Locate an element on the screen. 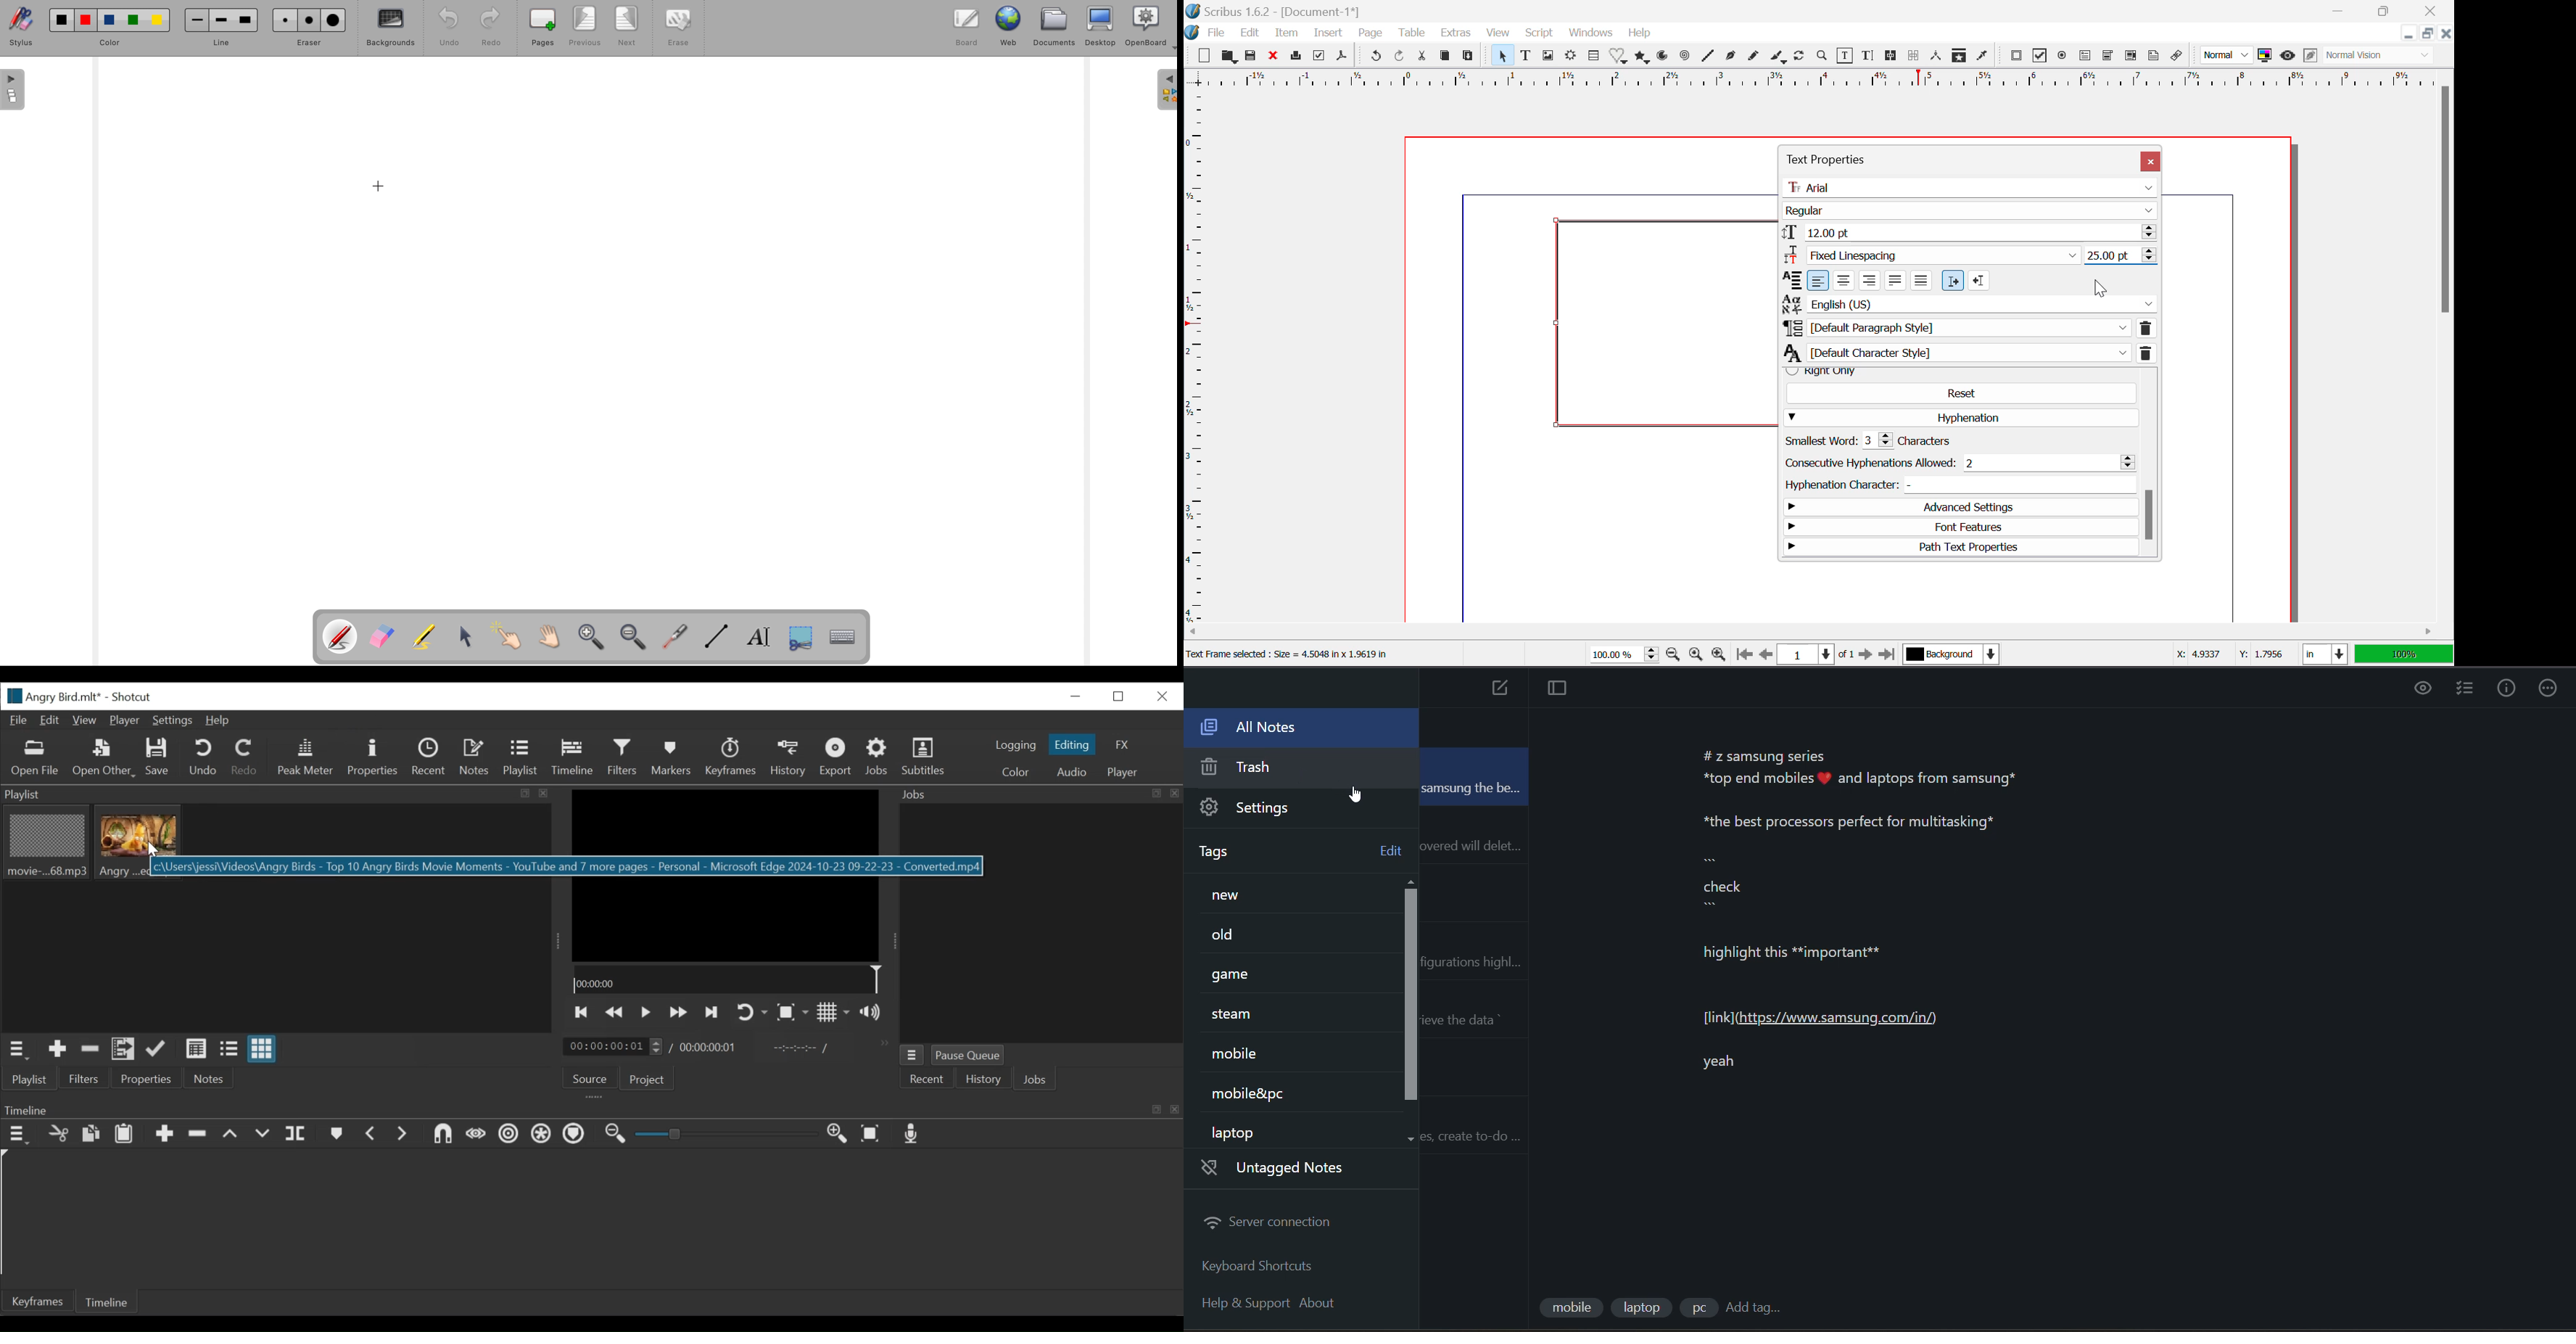 The height and width of the screenshot is (1344, 2576). Update is located at coordinates (158, 1050).